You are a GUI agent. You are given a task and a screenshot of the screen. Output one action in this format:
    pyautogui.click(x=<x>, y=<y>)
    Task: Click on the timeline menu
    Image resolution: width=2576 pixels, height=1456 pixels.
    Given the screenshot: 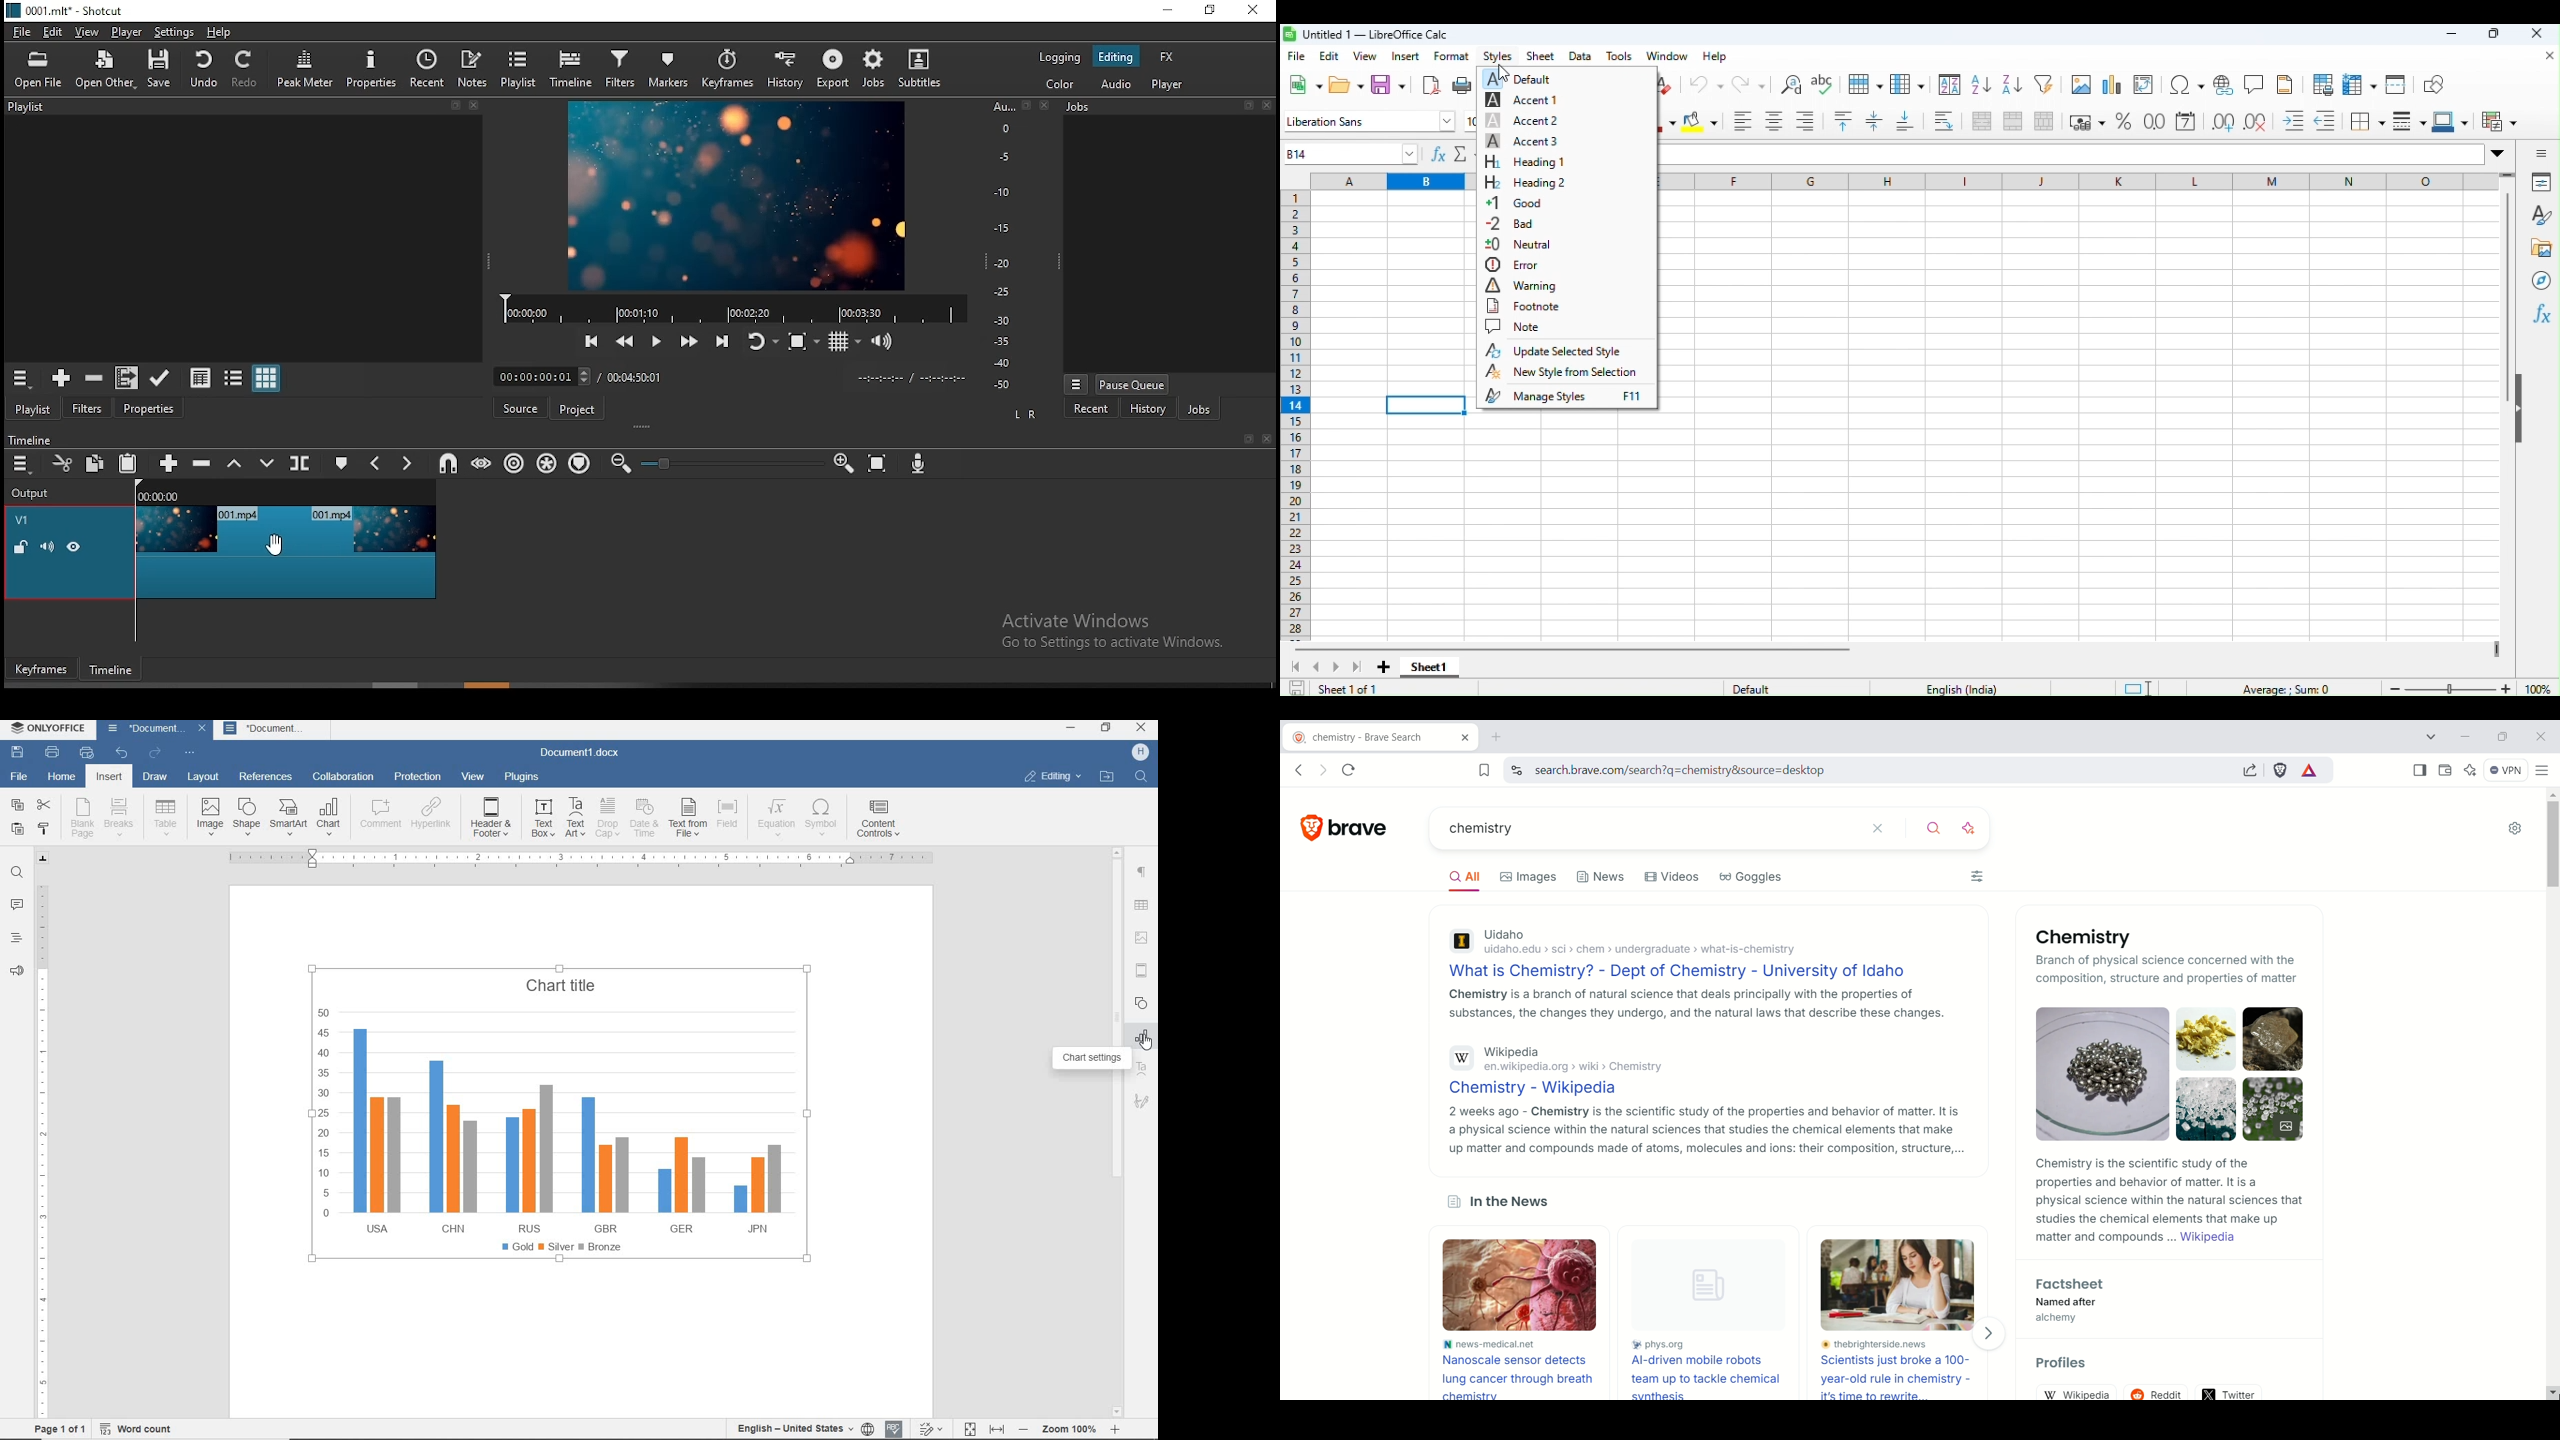 What is the action you would take?
    pyautogui.click(x=23, y=379)
    